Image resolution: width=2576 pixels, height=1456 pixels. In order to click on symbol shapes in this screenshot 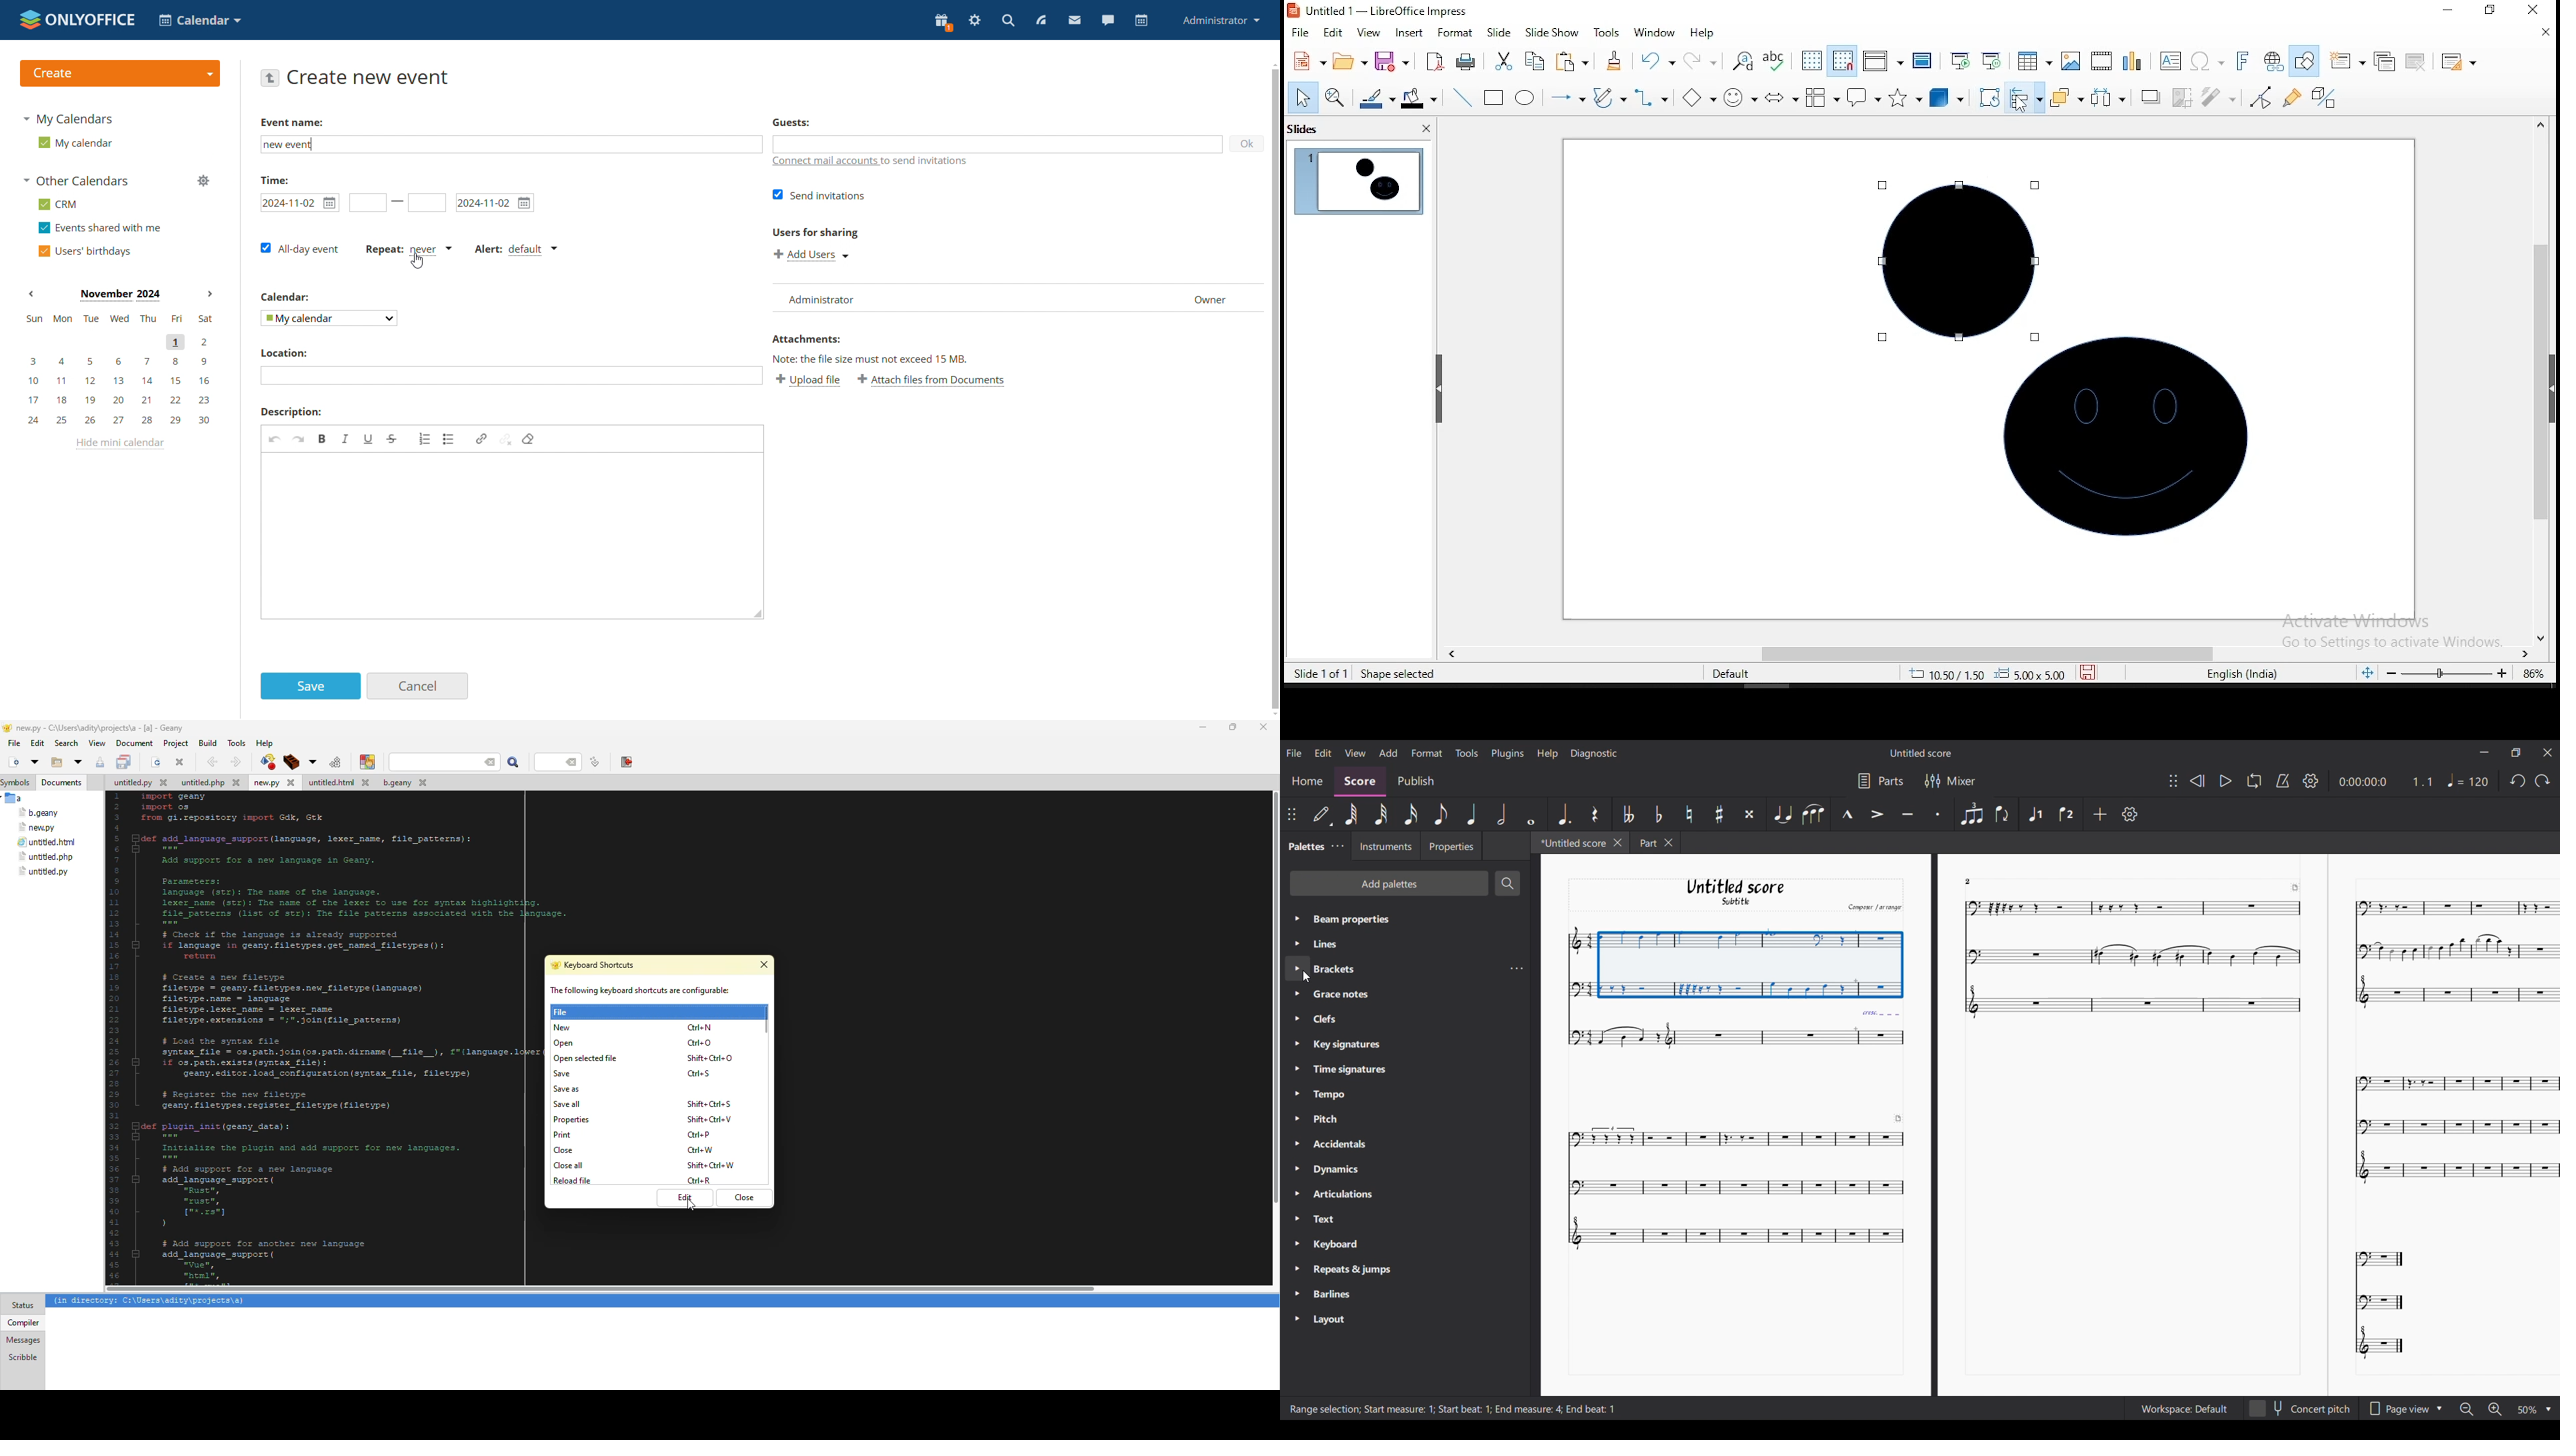, I will do `click(1738, 97)`.